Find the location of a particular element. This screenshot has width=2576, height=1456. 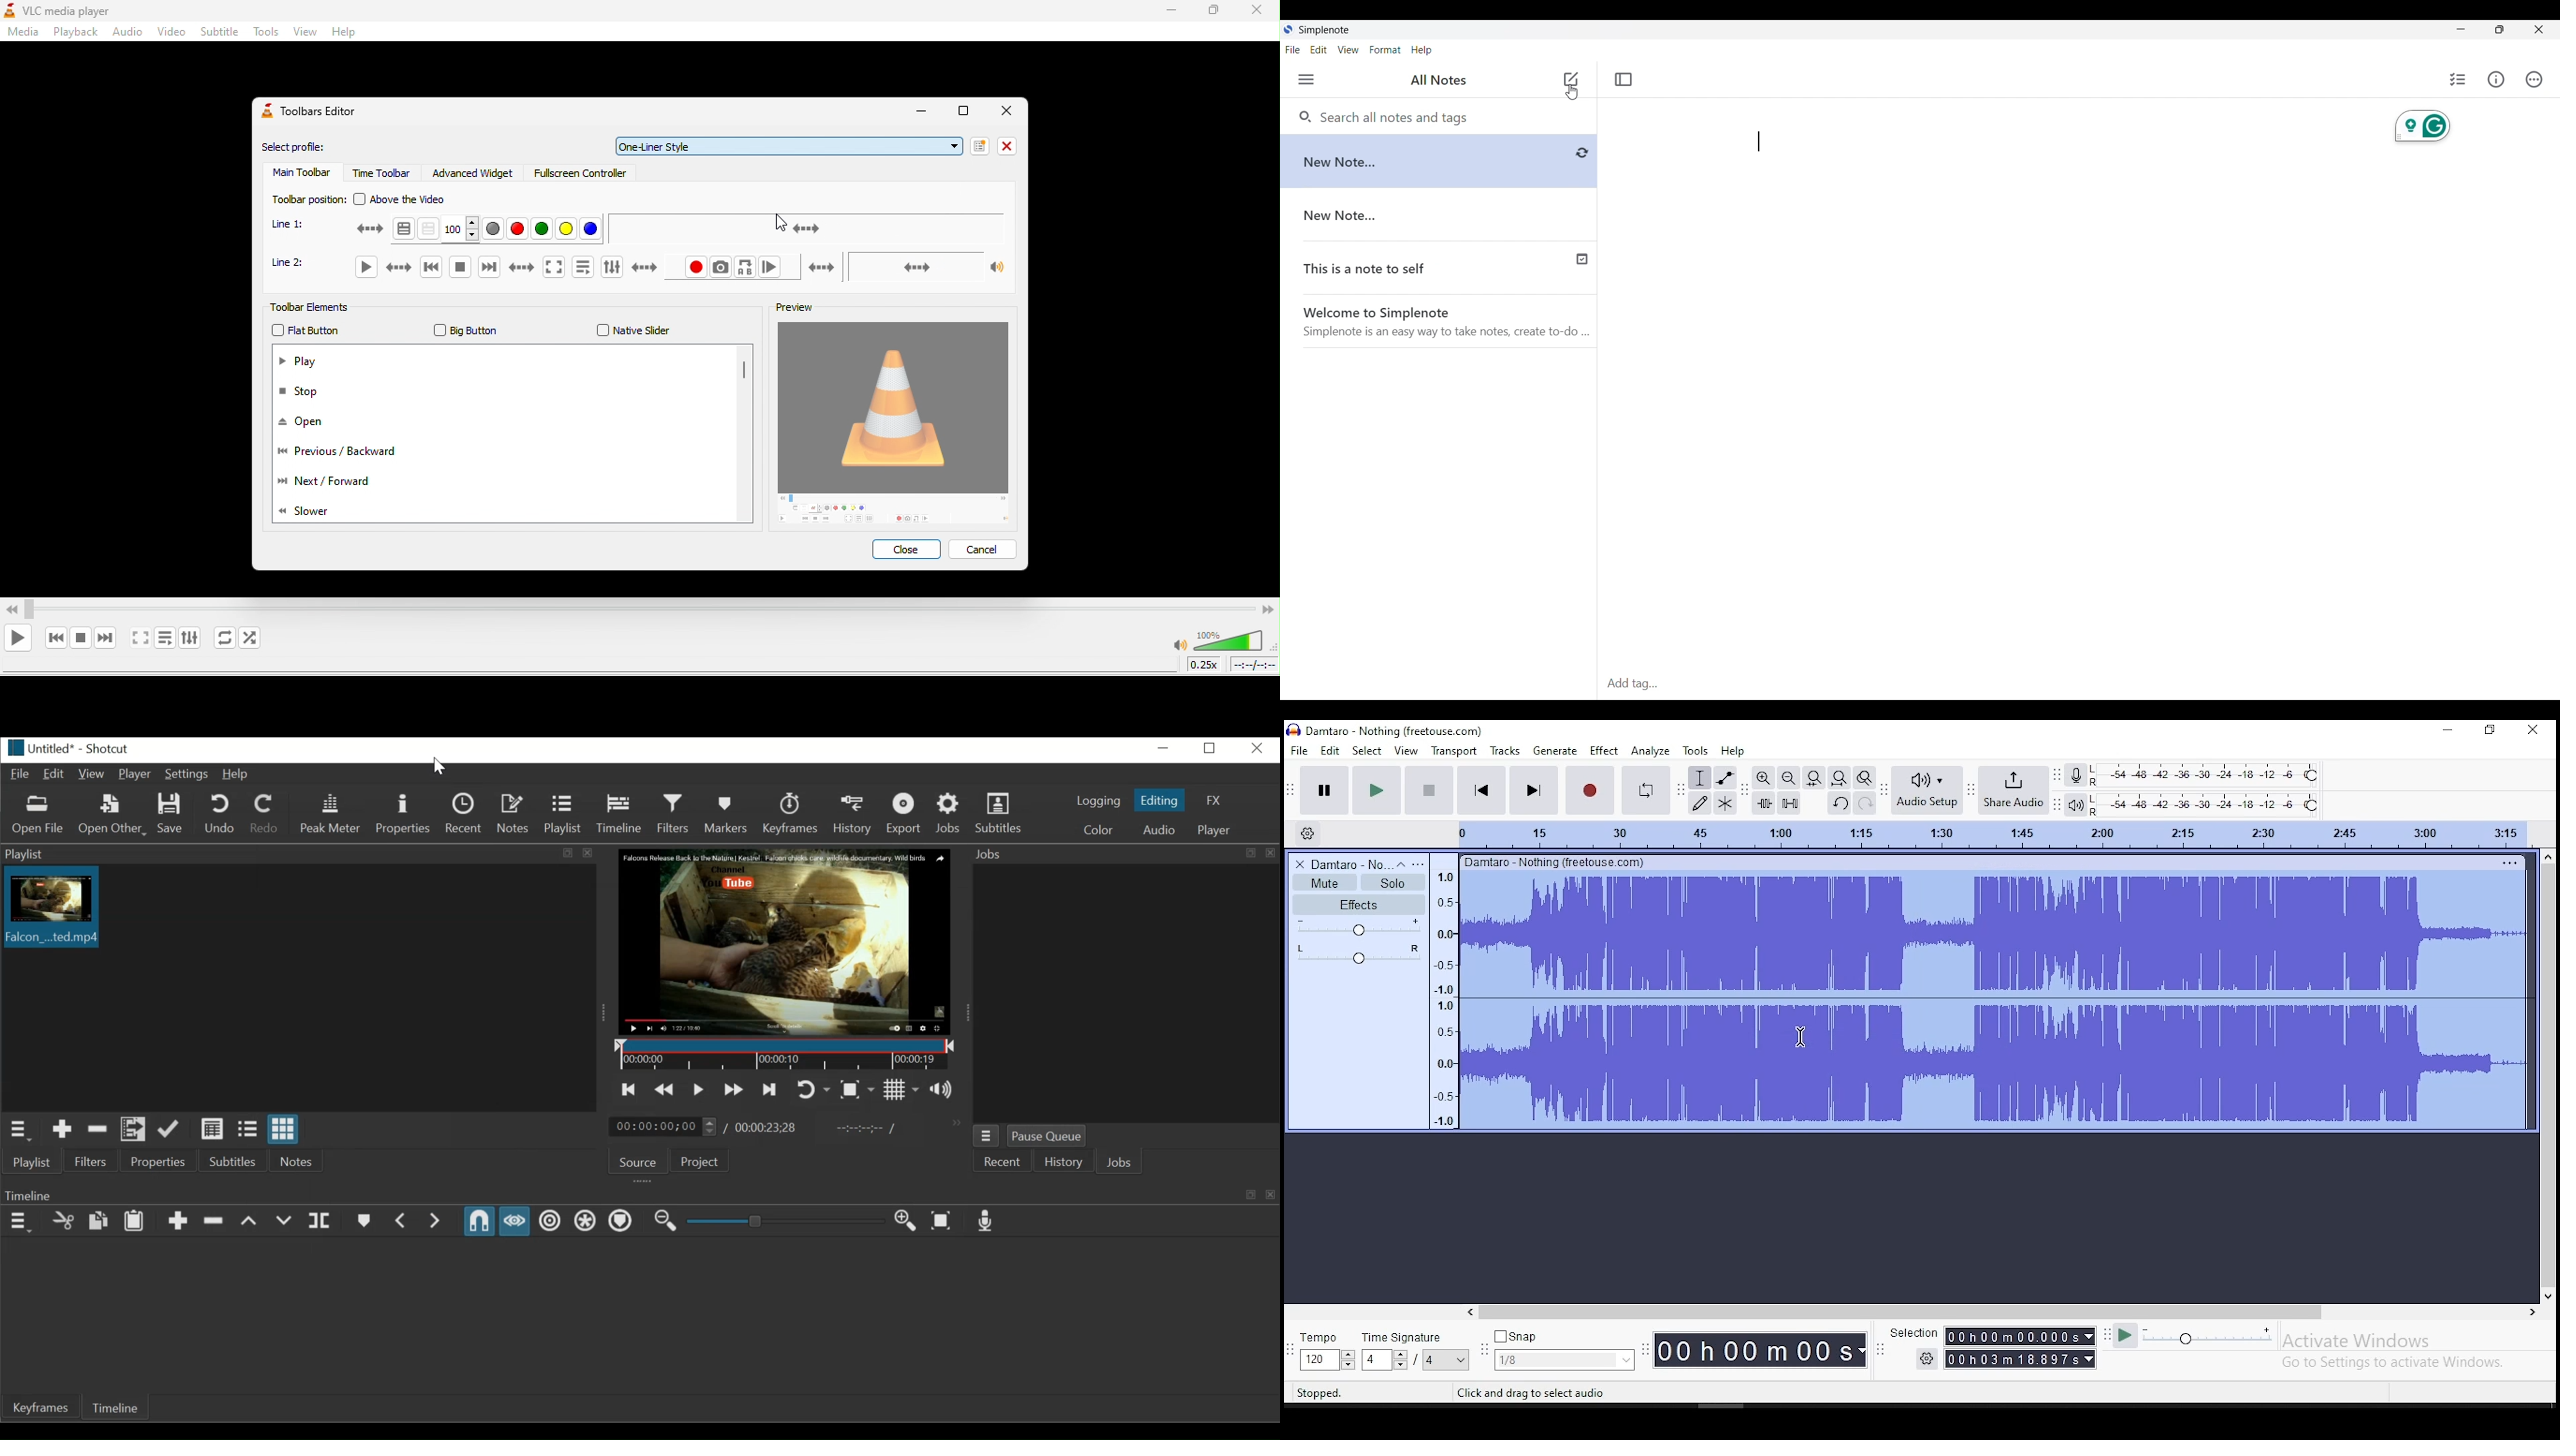

View as icons is located at coordinates (281, 1129).